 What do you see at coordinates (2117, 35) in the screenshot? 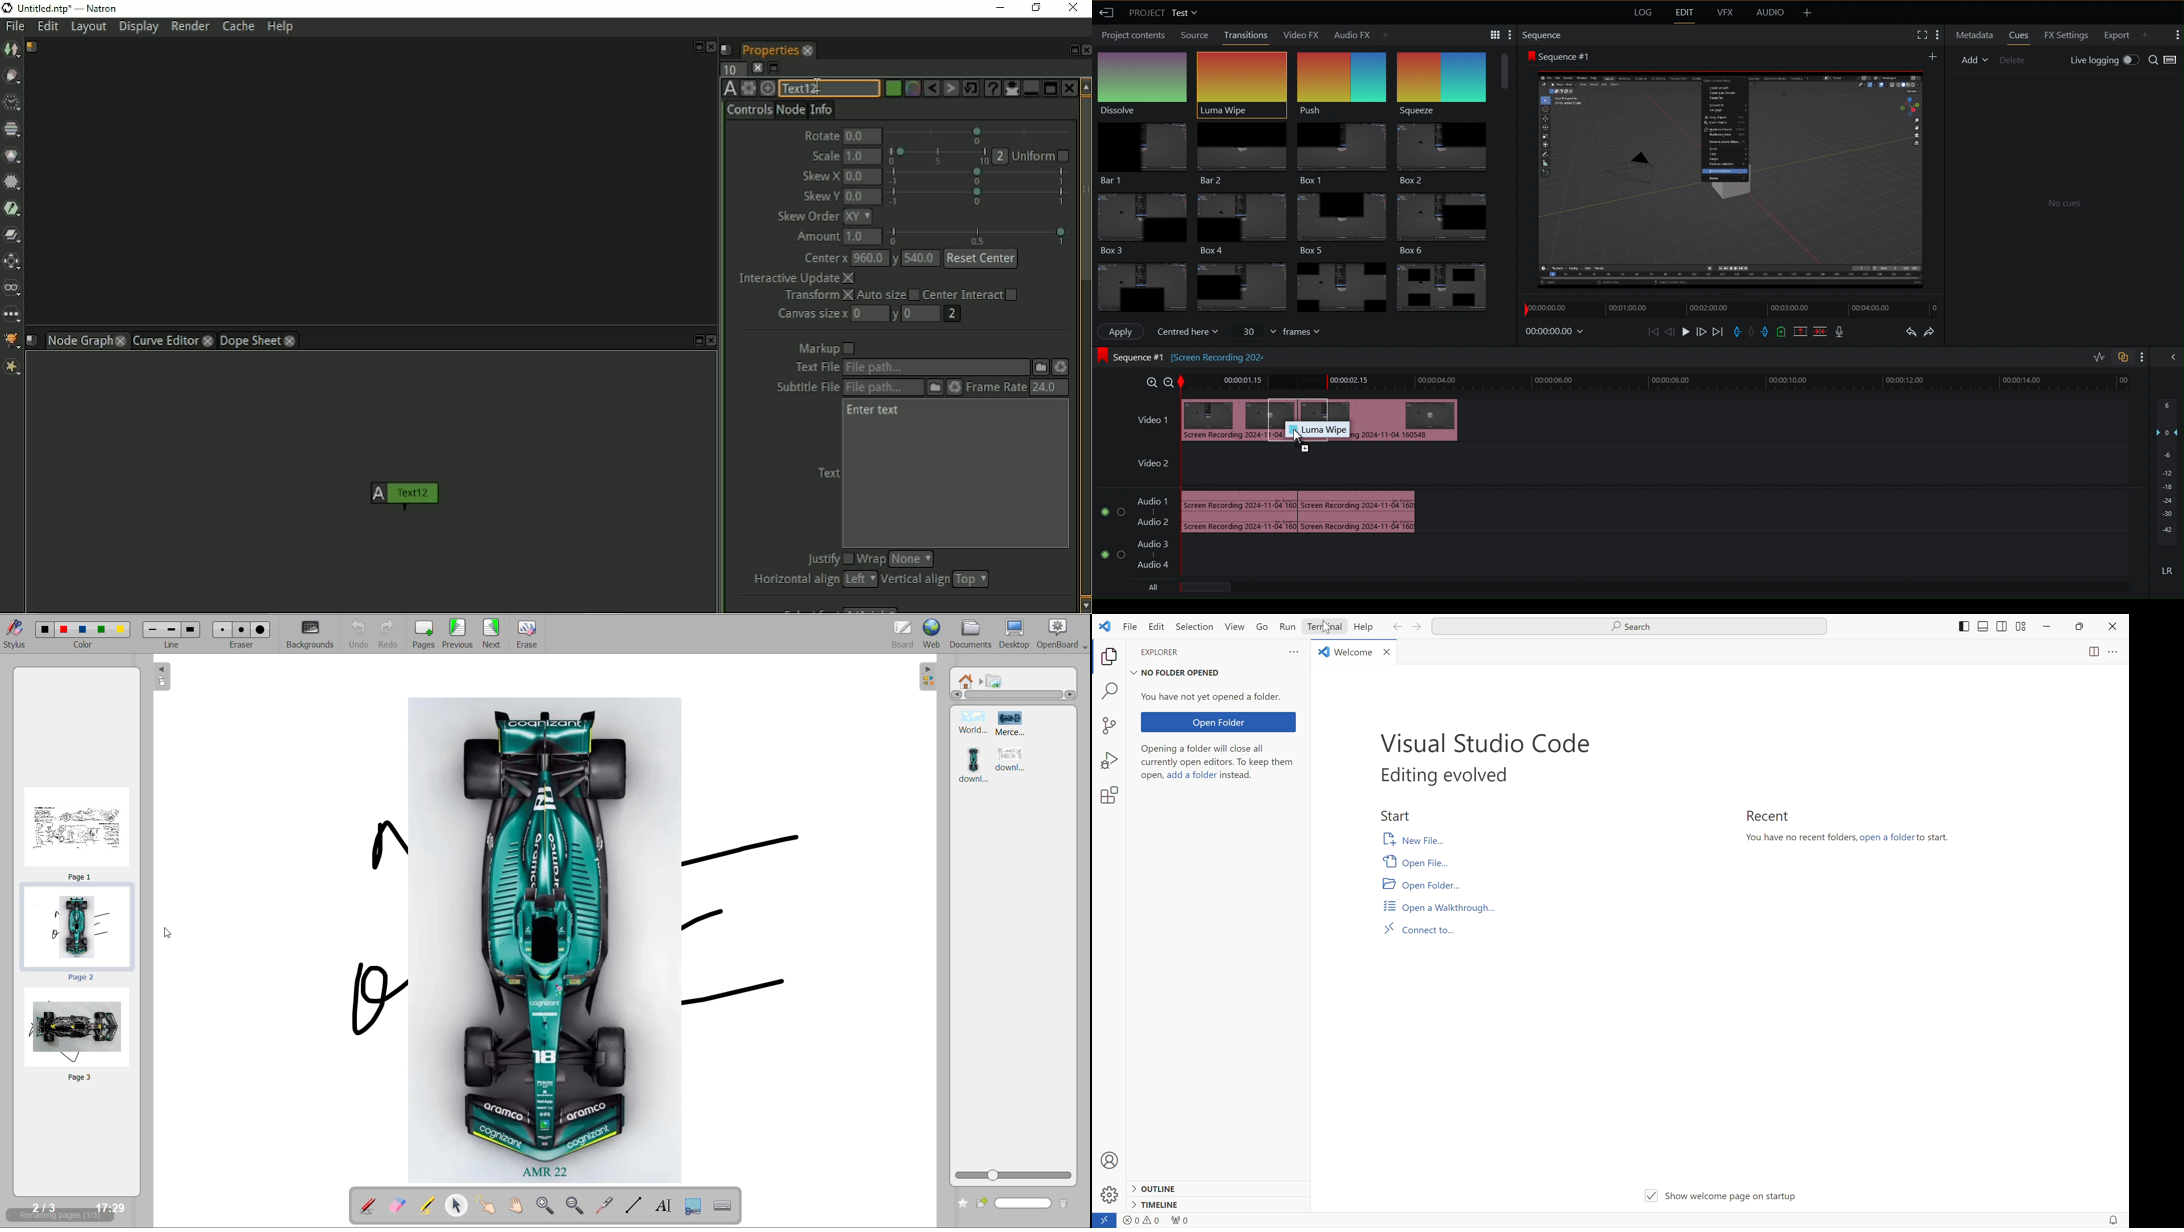
I see `Export` at bounding box center [2117, 35].